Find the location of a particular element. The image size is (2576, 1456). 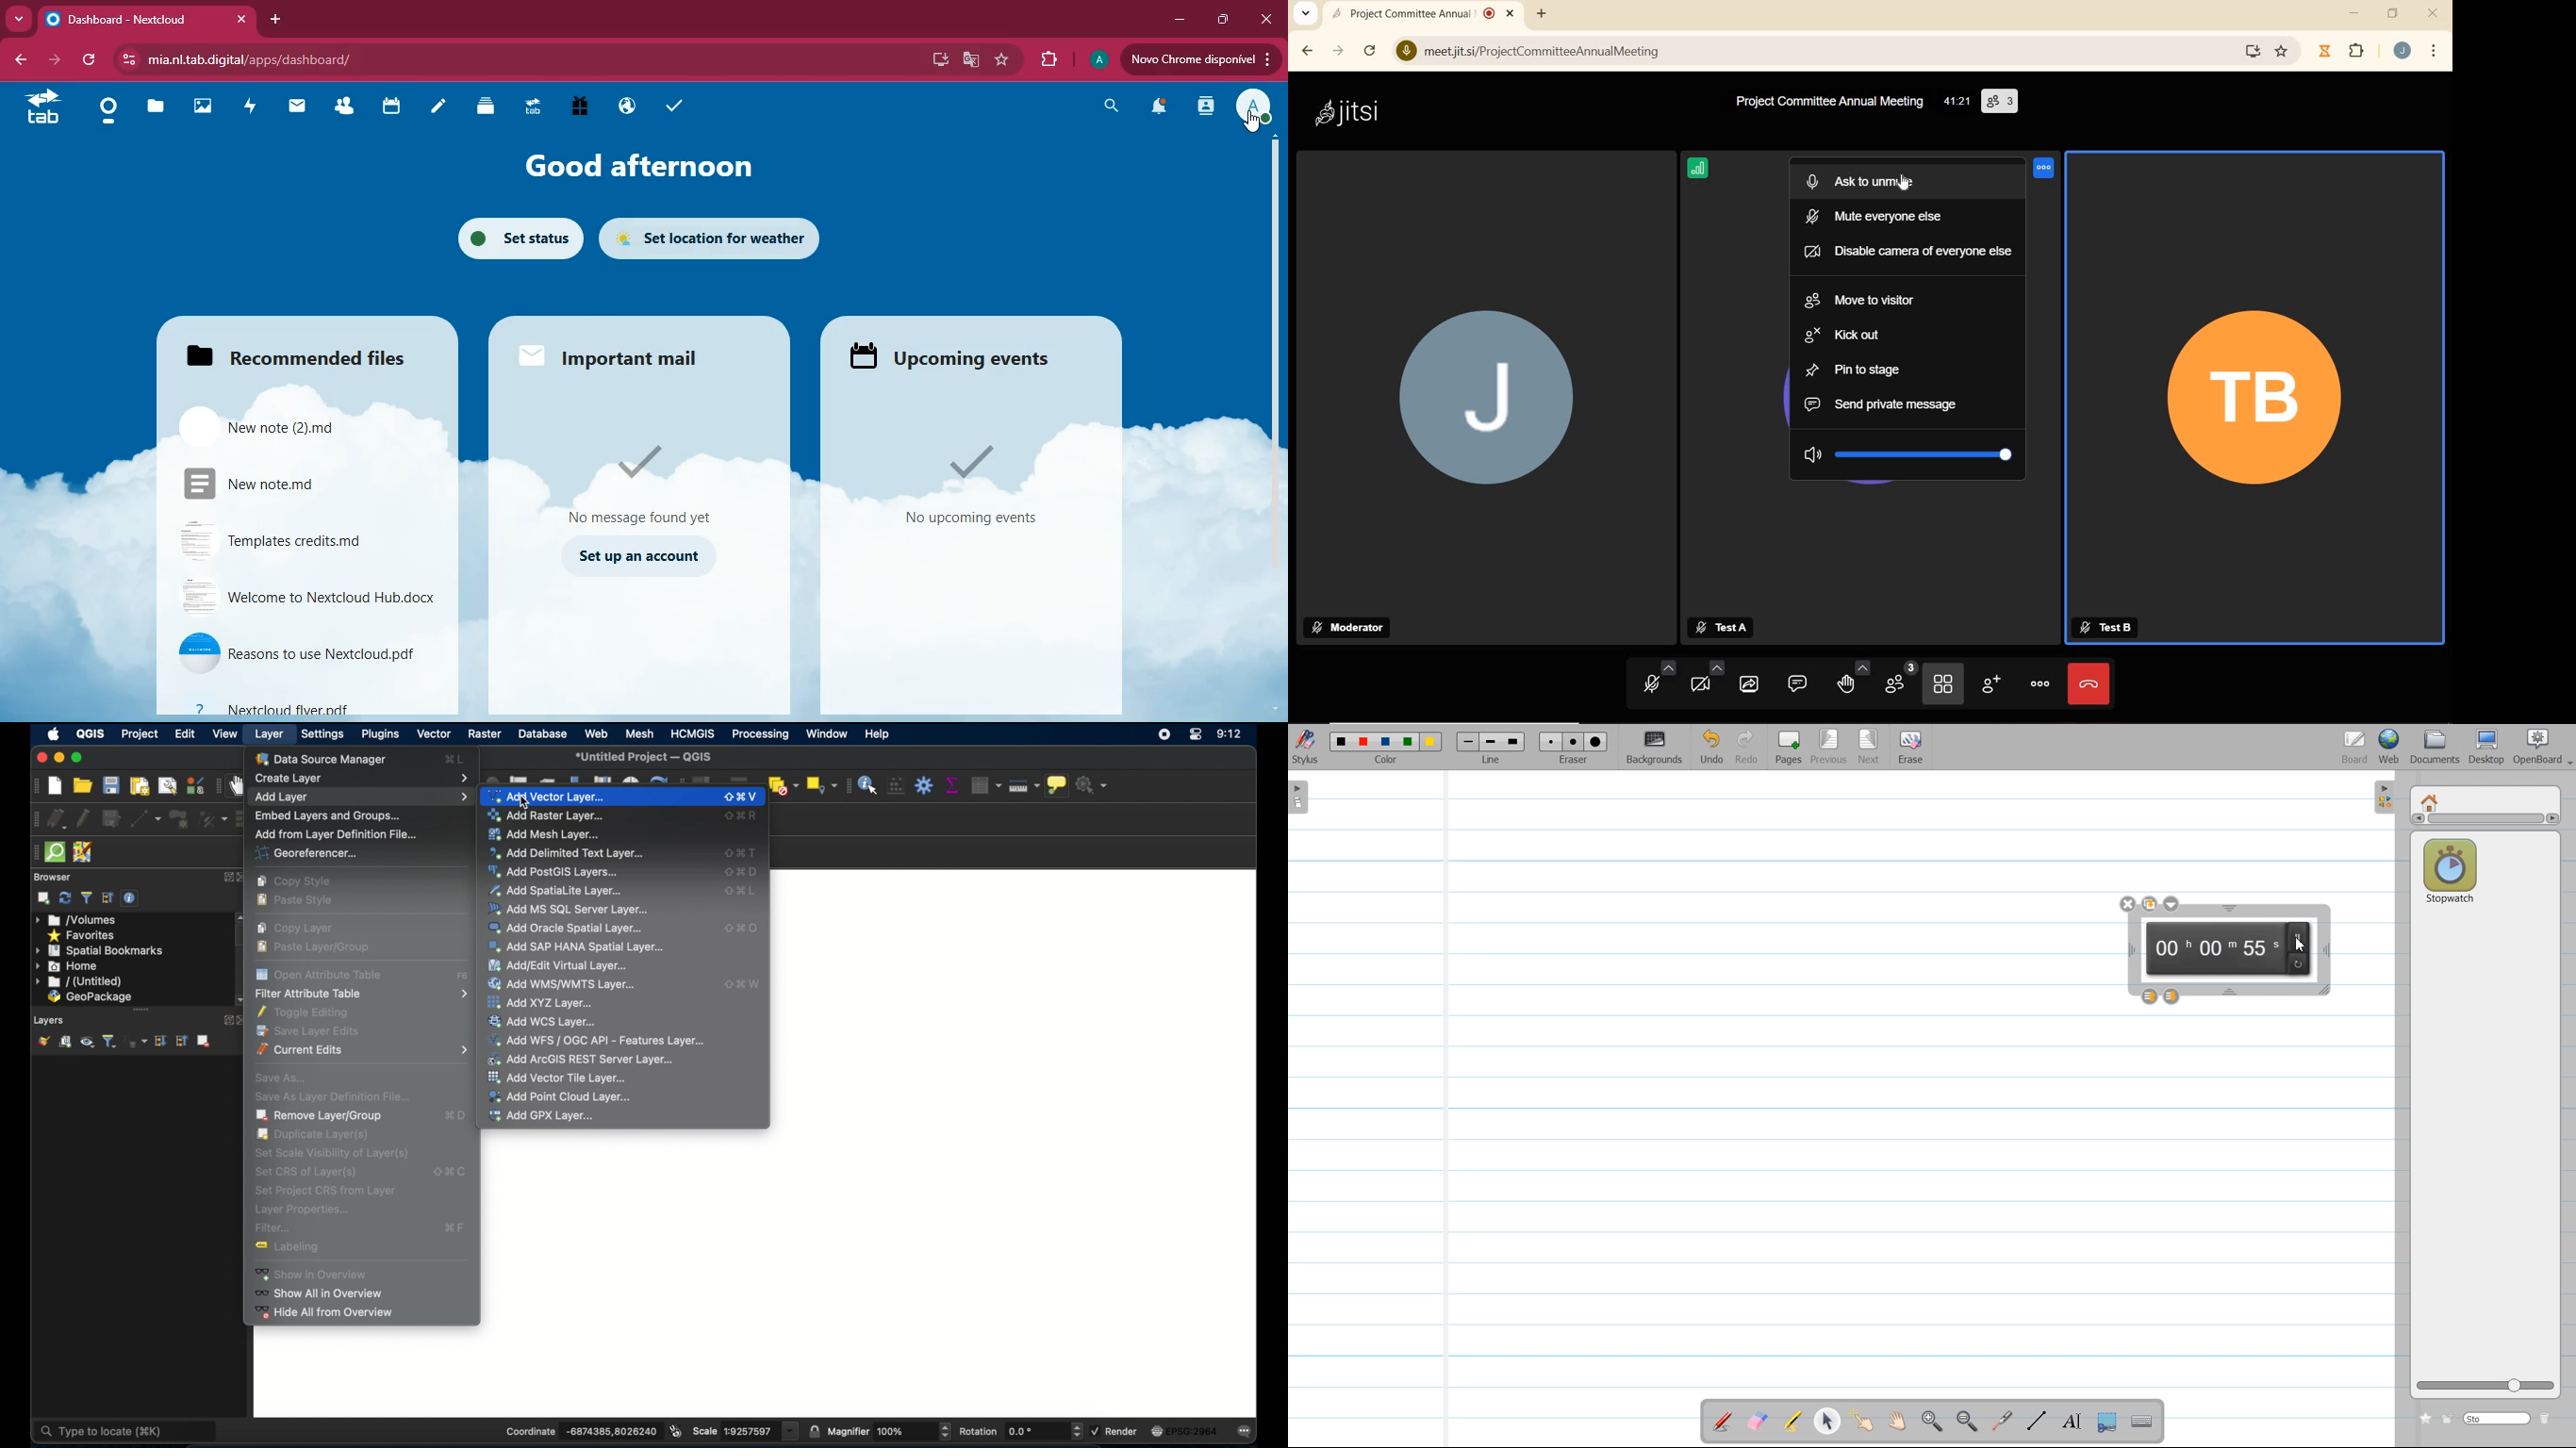

current crs is located at coordinates (1184, 1432).